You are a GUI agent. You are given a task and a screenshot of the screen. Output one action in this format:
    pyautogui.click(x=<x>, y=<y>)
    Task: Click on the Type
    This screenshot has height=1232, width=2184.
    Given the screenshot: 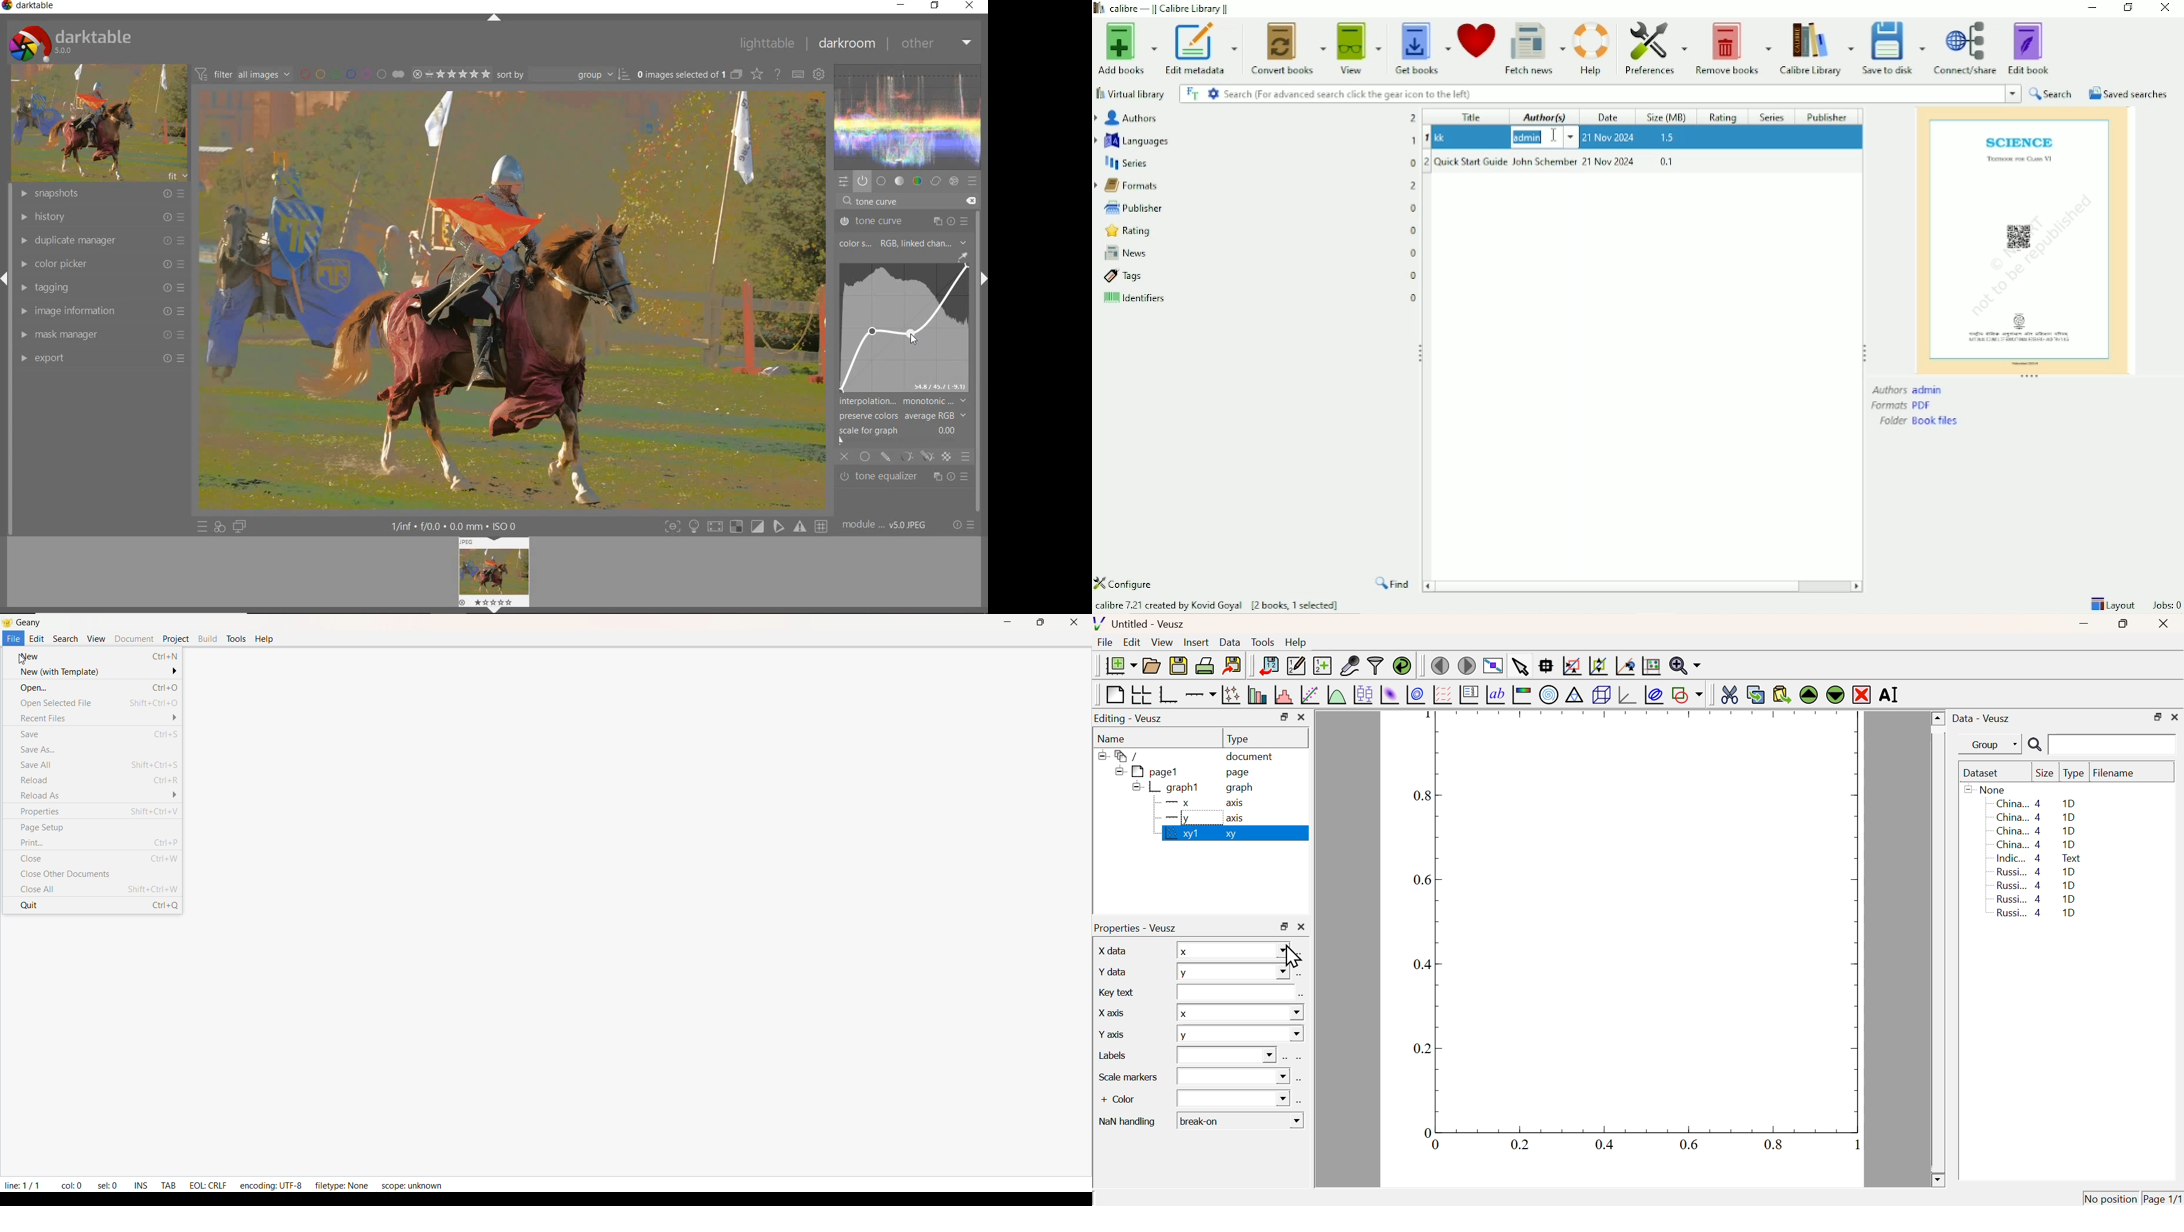 What is the action you would take?
    pyautogui.click(x=1238, y=739)
    